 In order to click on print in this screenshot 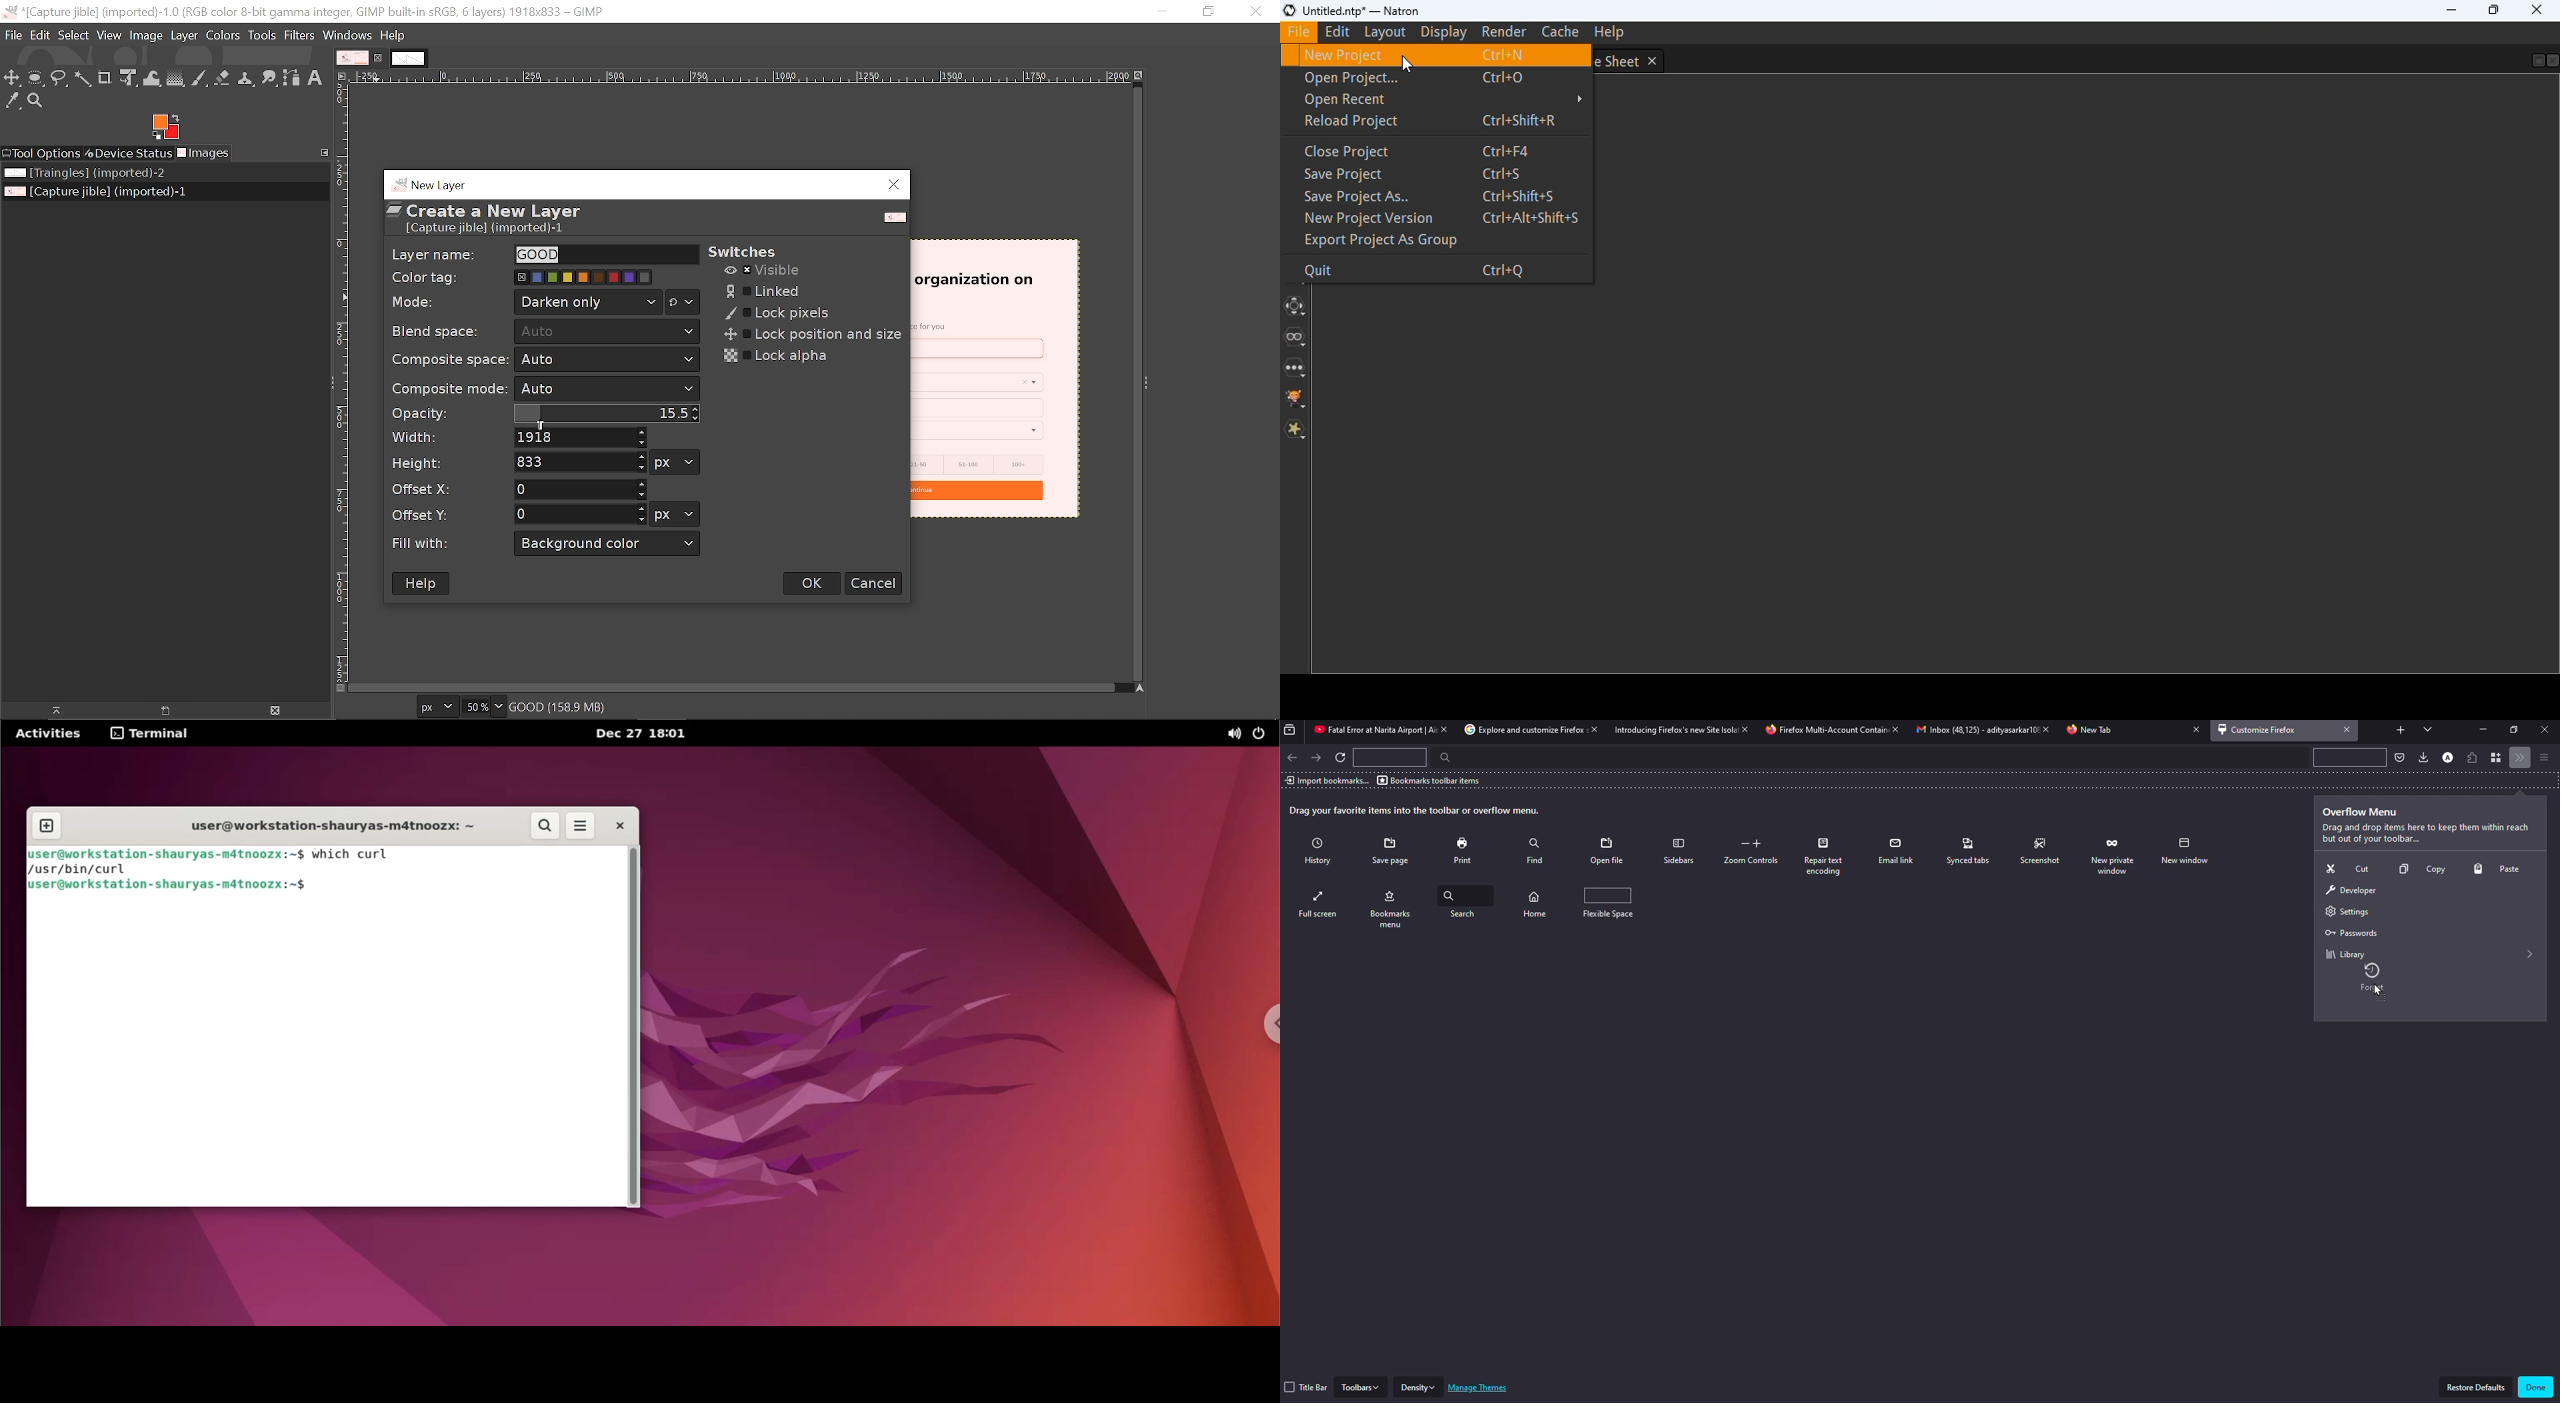, I will do `click(1465, 850)`.